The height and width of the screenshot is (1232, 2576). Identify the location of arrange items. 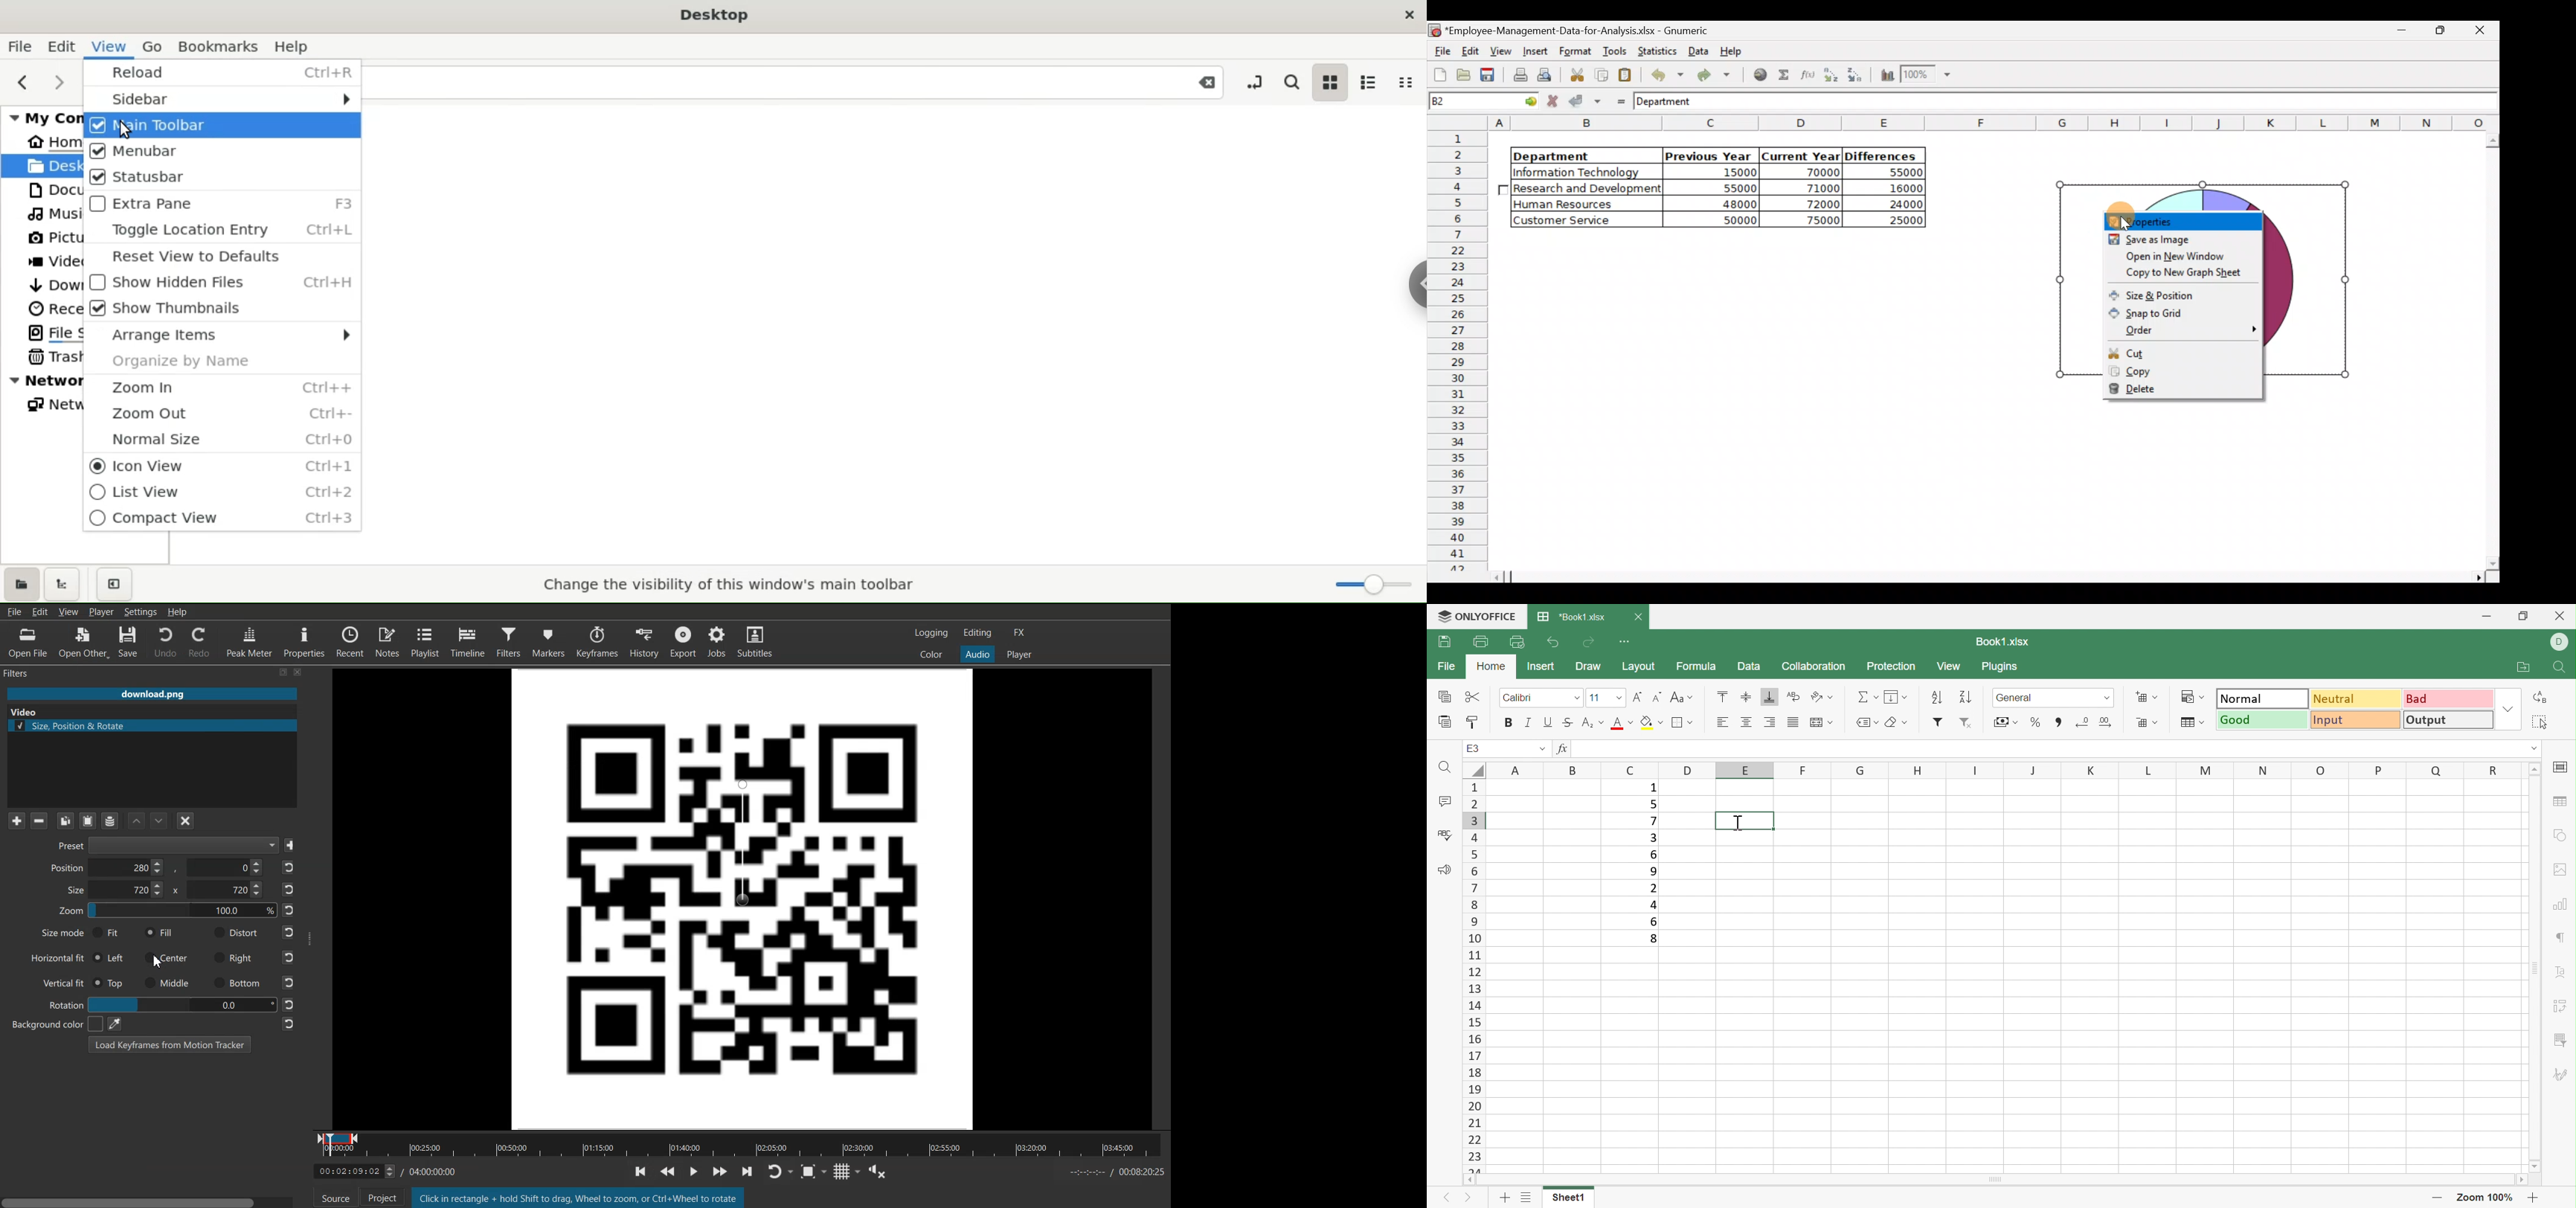
(223, 336).